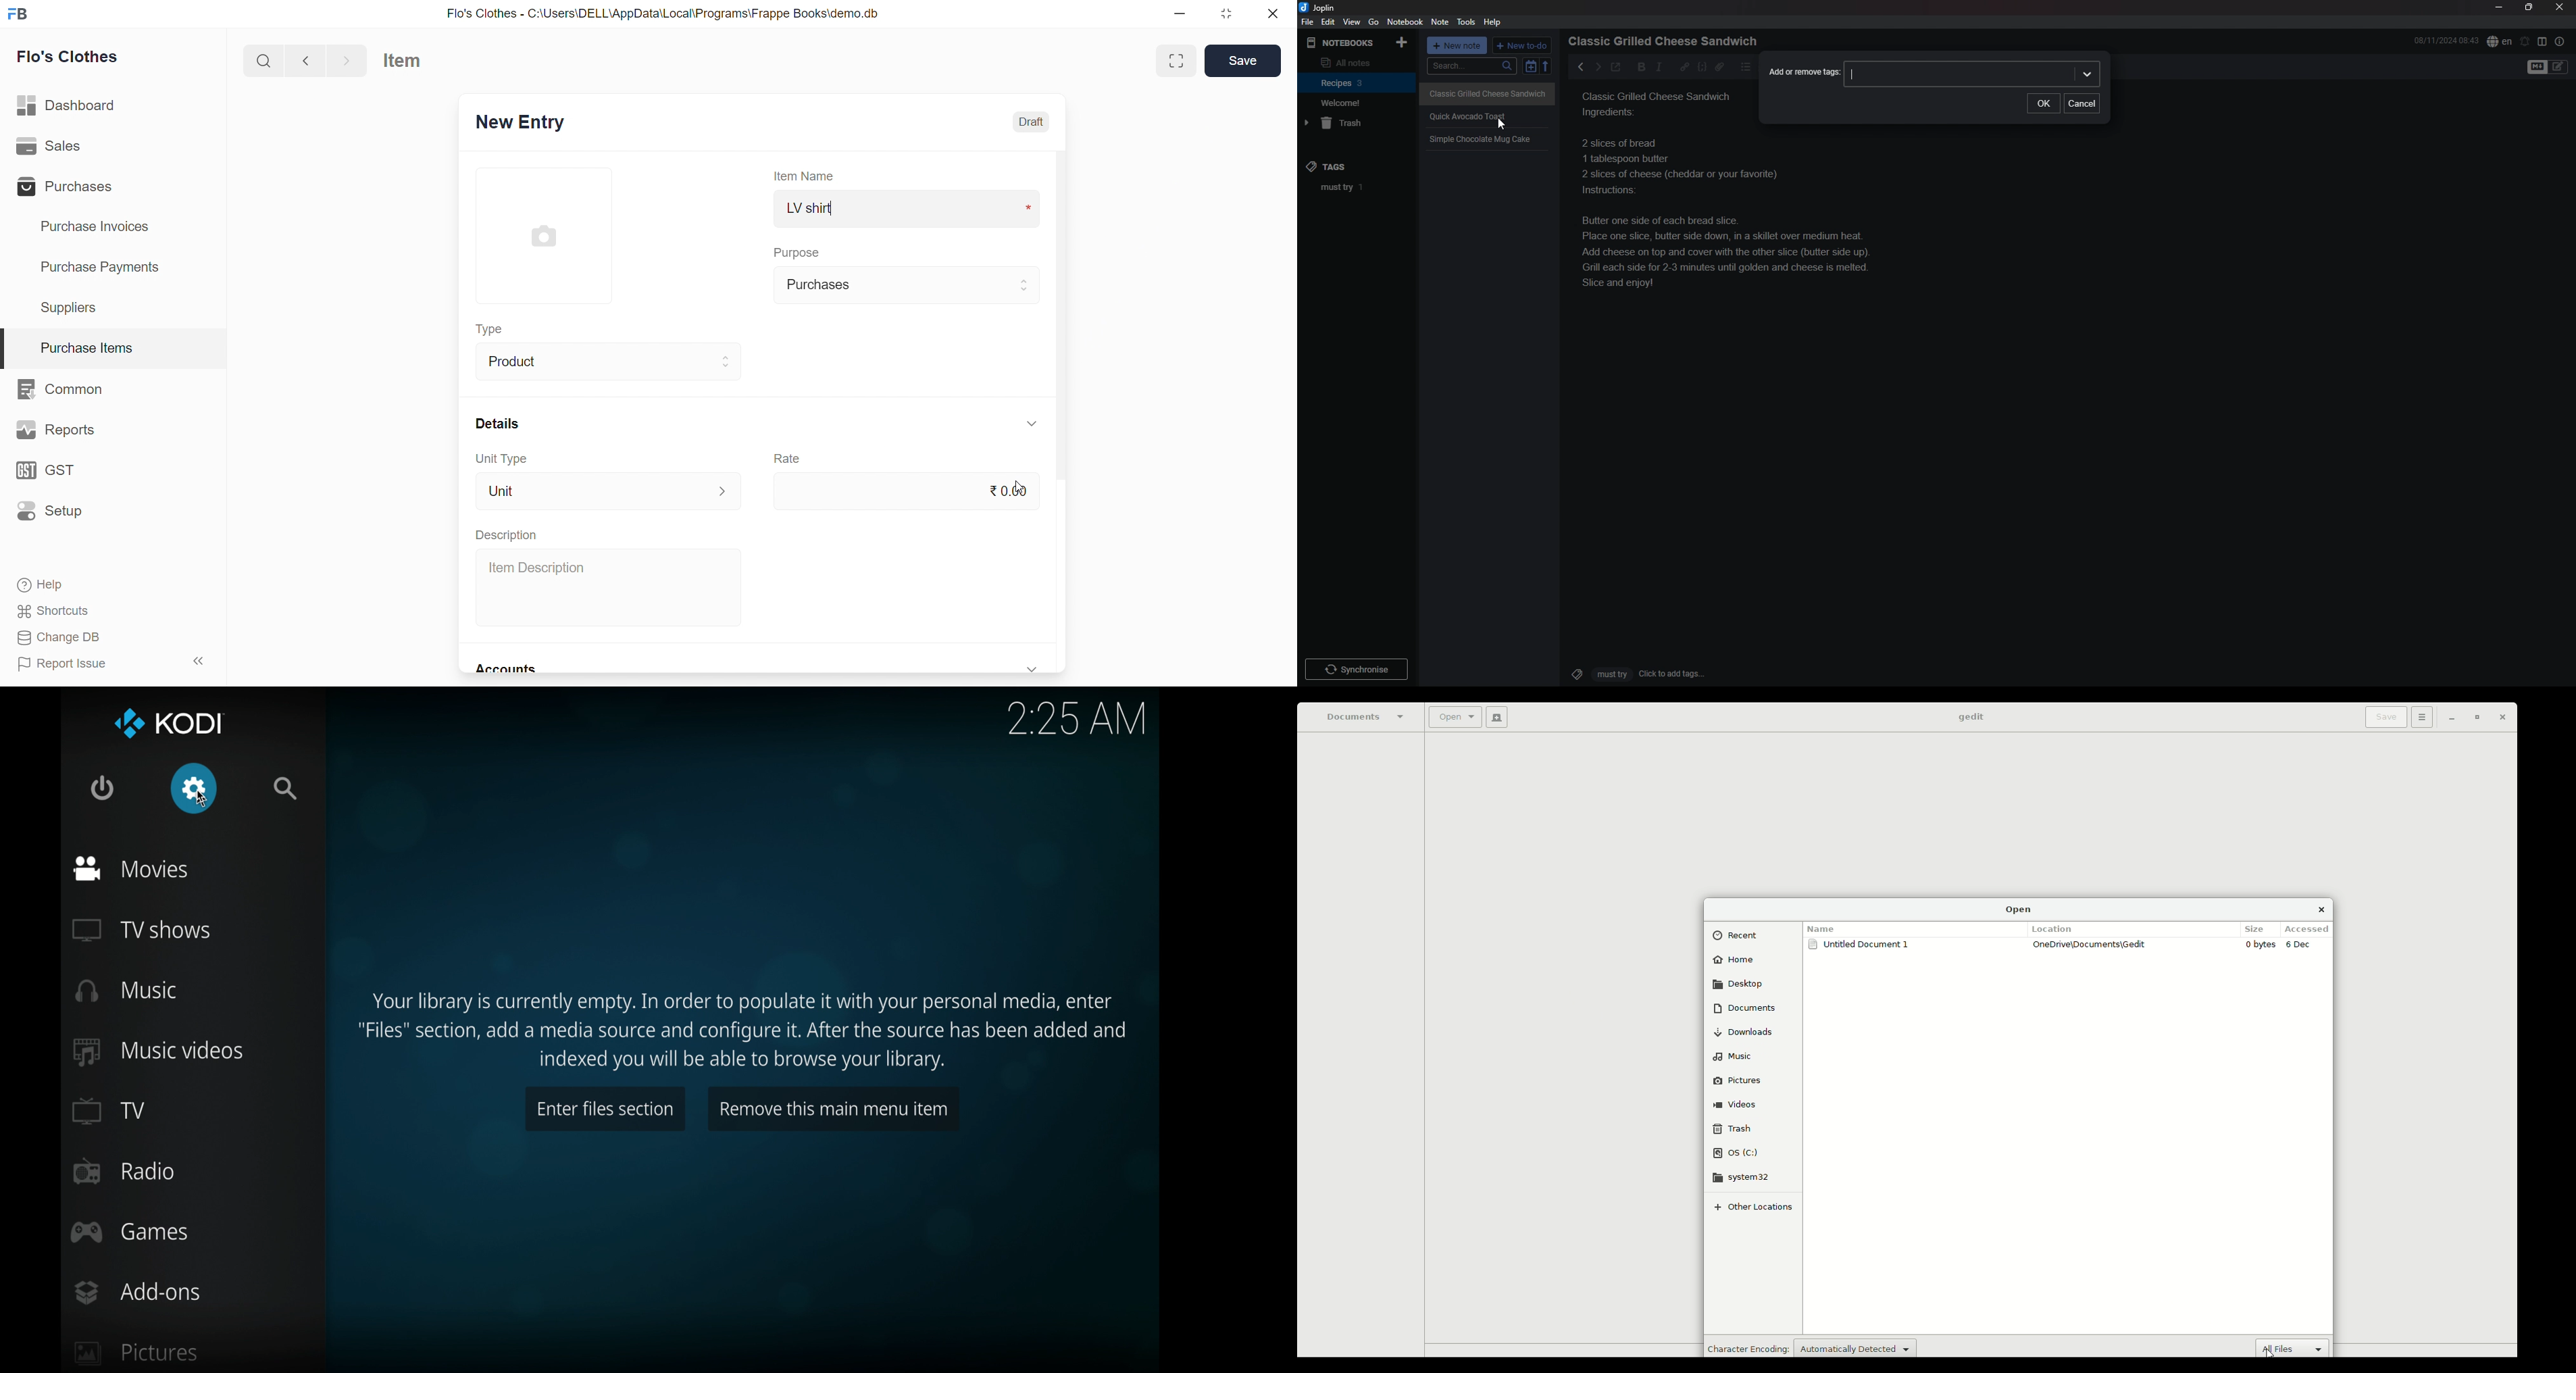 The height and width of the screenshot is (1400, 2576). Describe the element at coordinates (2502, 720) in the screenshot. I see `Close` at that location.